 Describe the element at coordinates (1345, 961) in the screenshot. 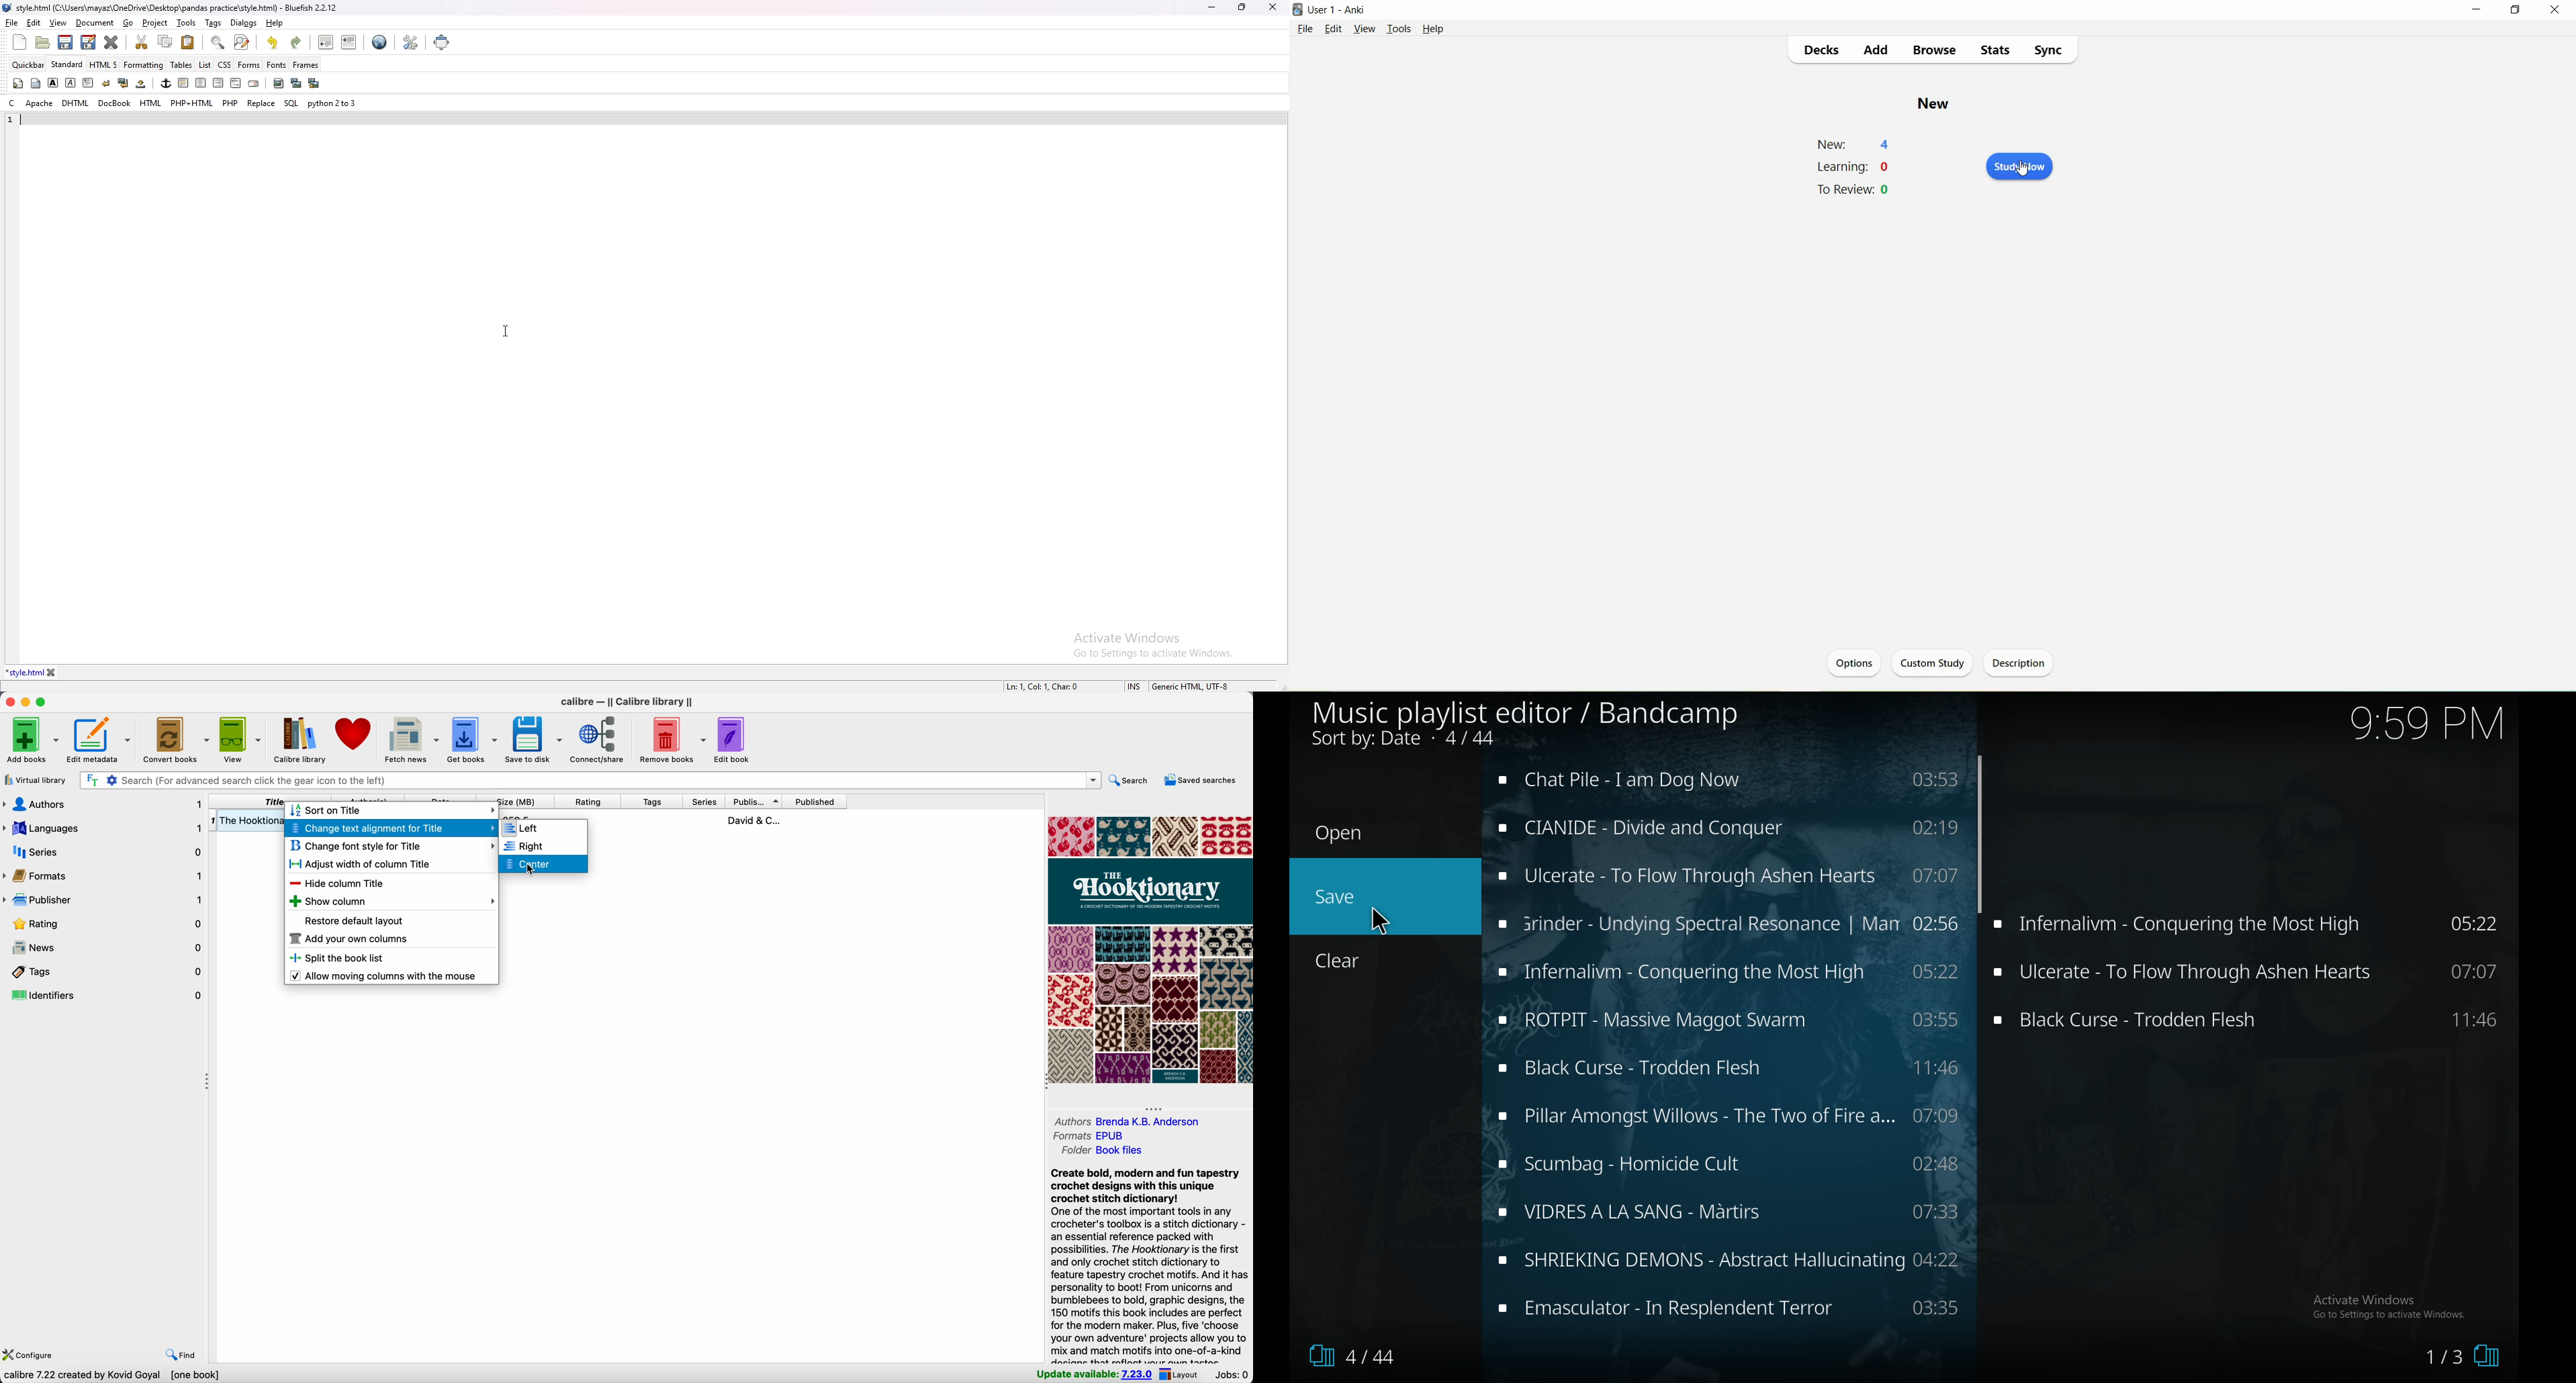

I see `Clear` at that location.